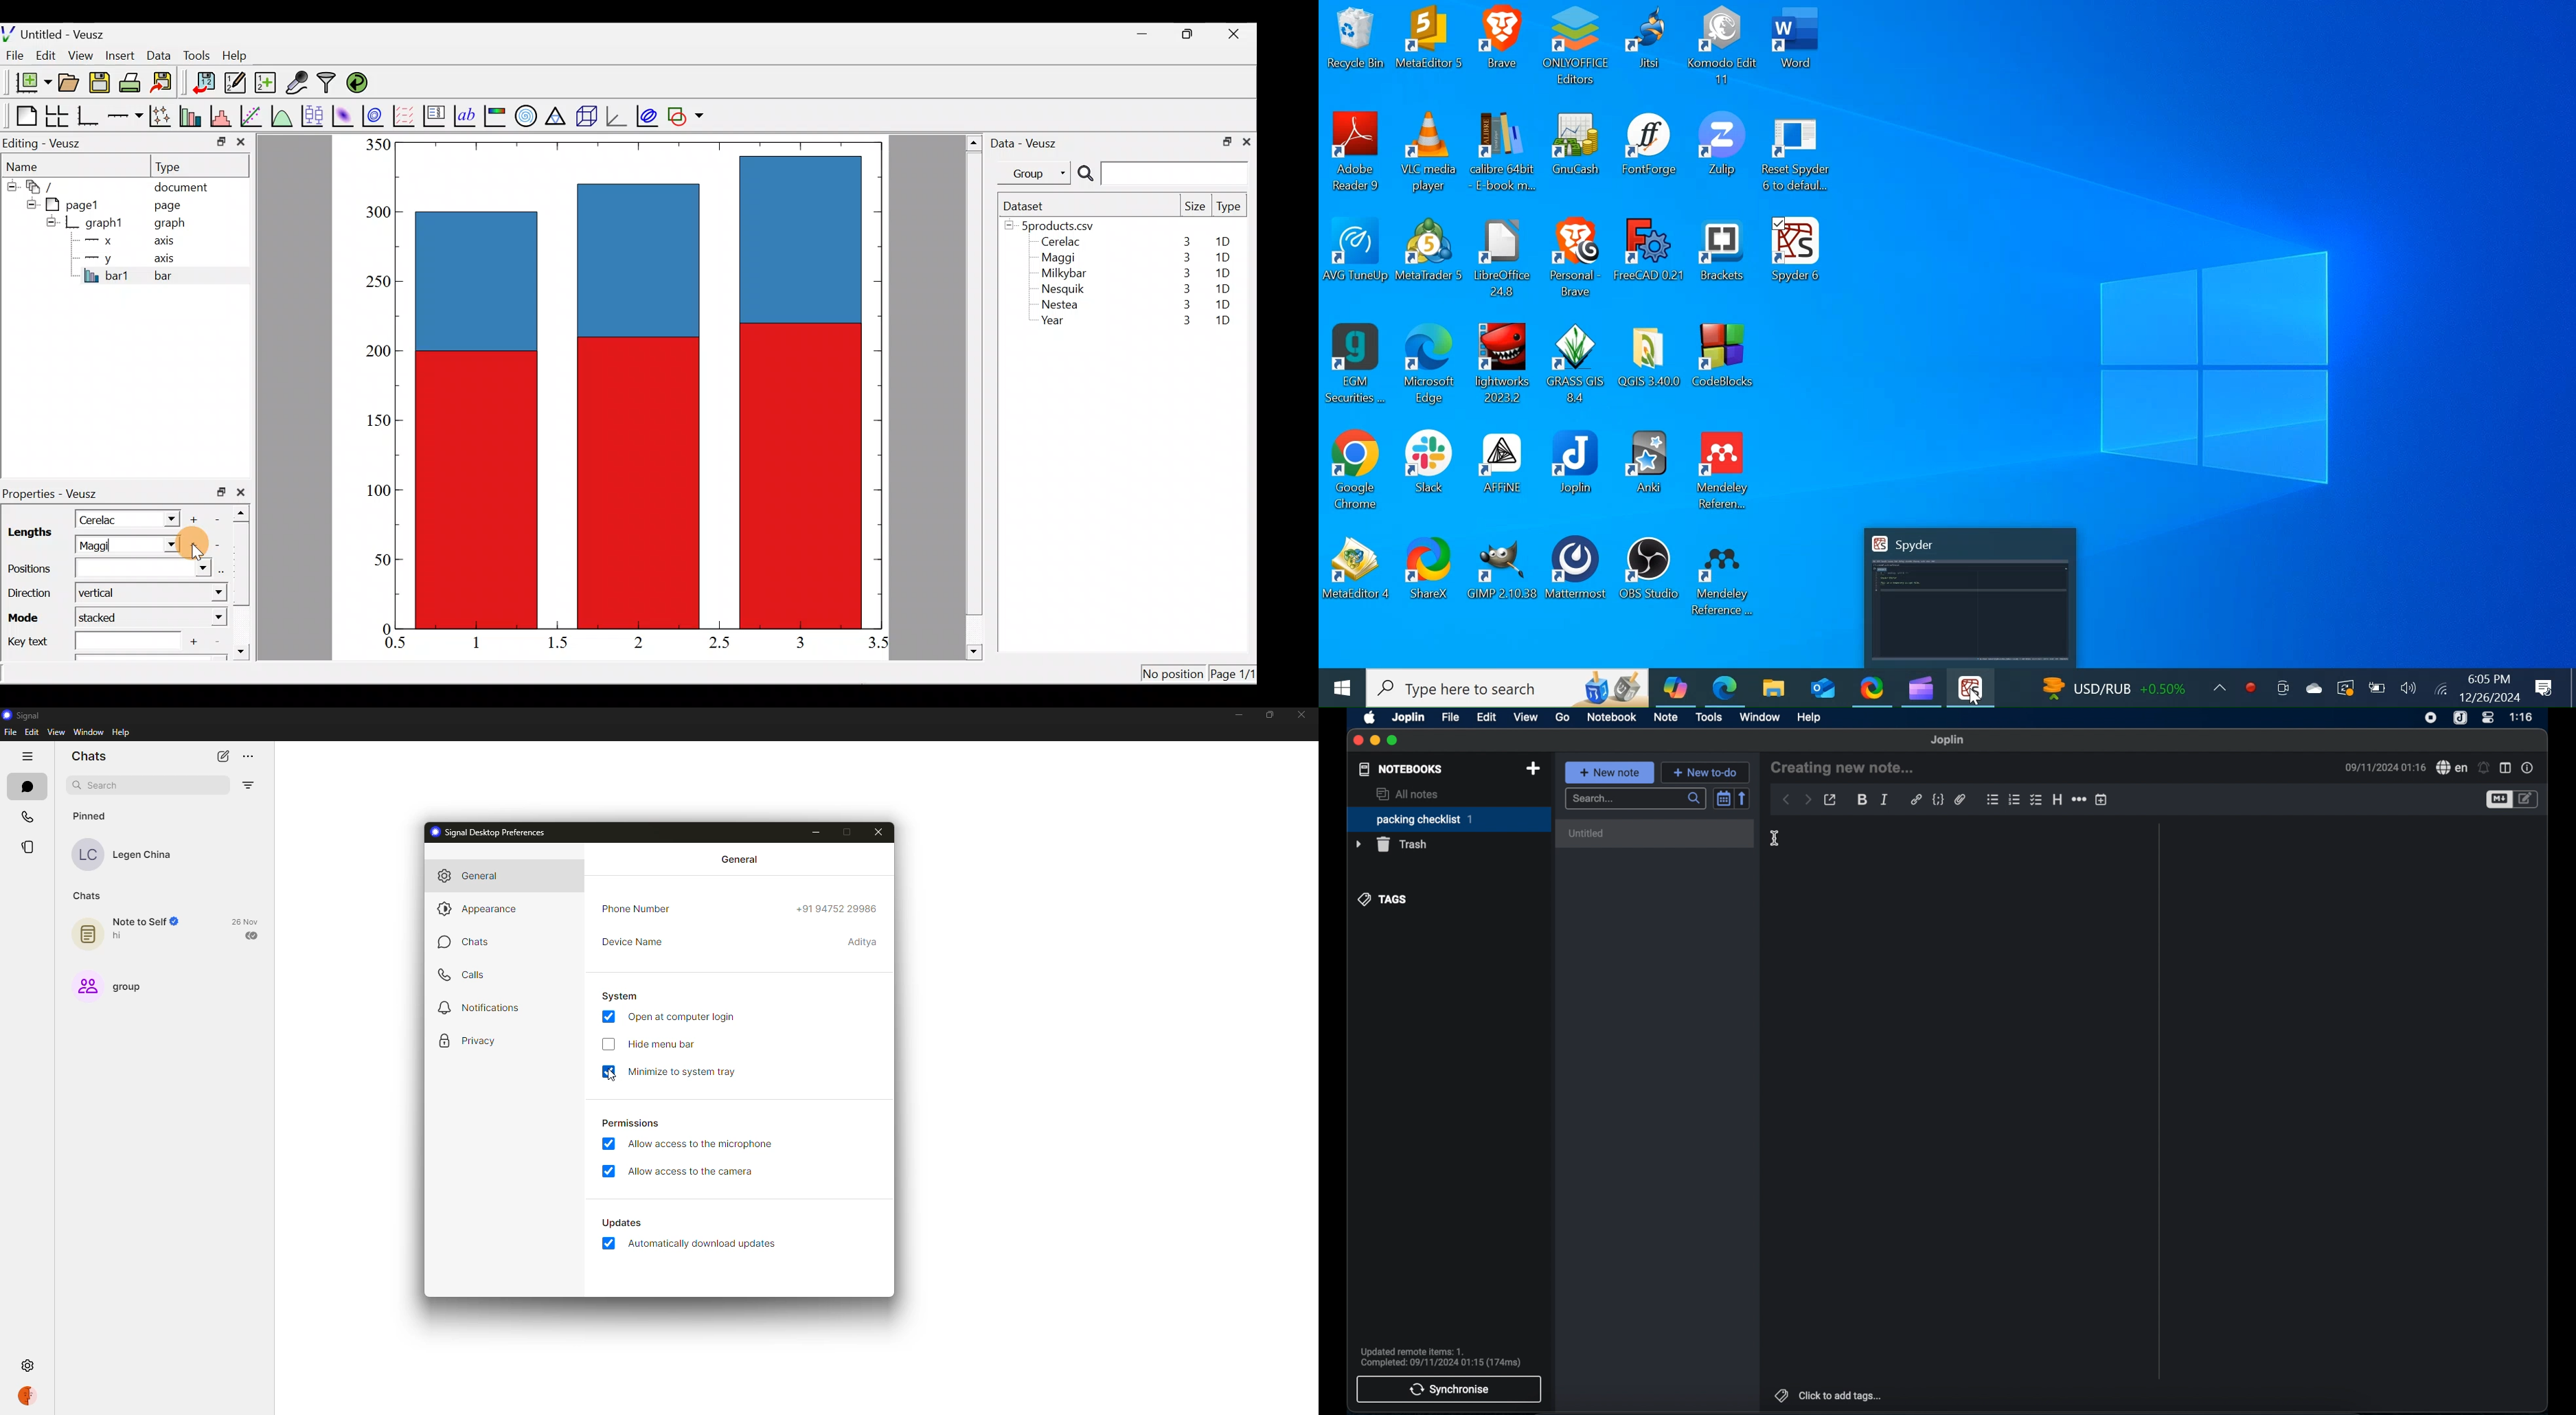  What do you see at coordinates (1846, 769) in the screenshot?
I see `creating new note...` at bounding box center [1846, 769].